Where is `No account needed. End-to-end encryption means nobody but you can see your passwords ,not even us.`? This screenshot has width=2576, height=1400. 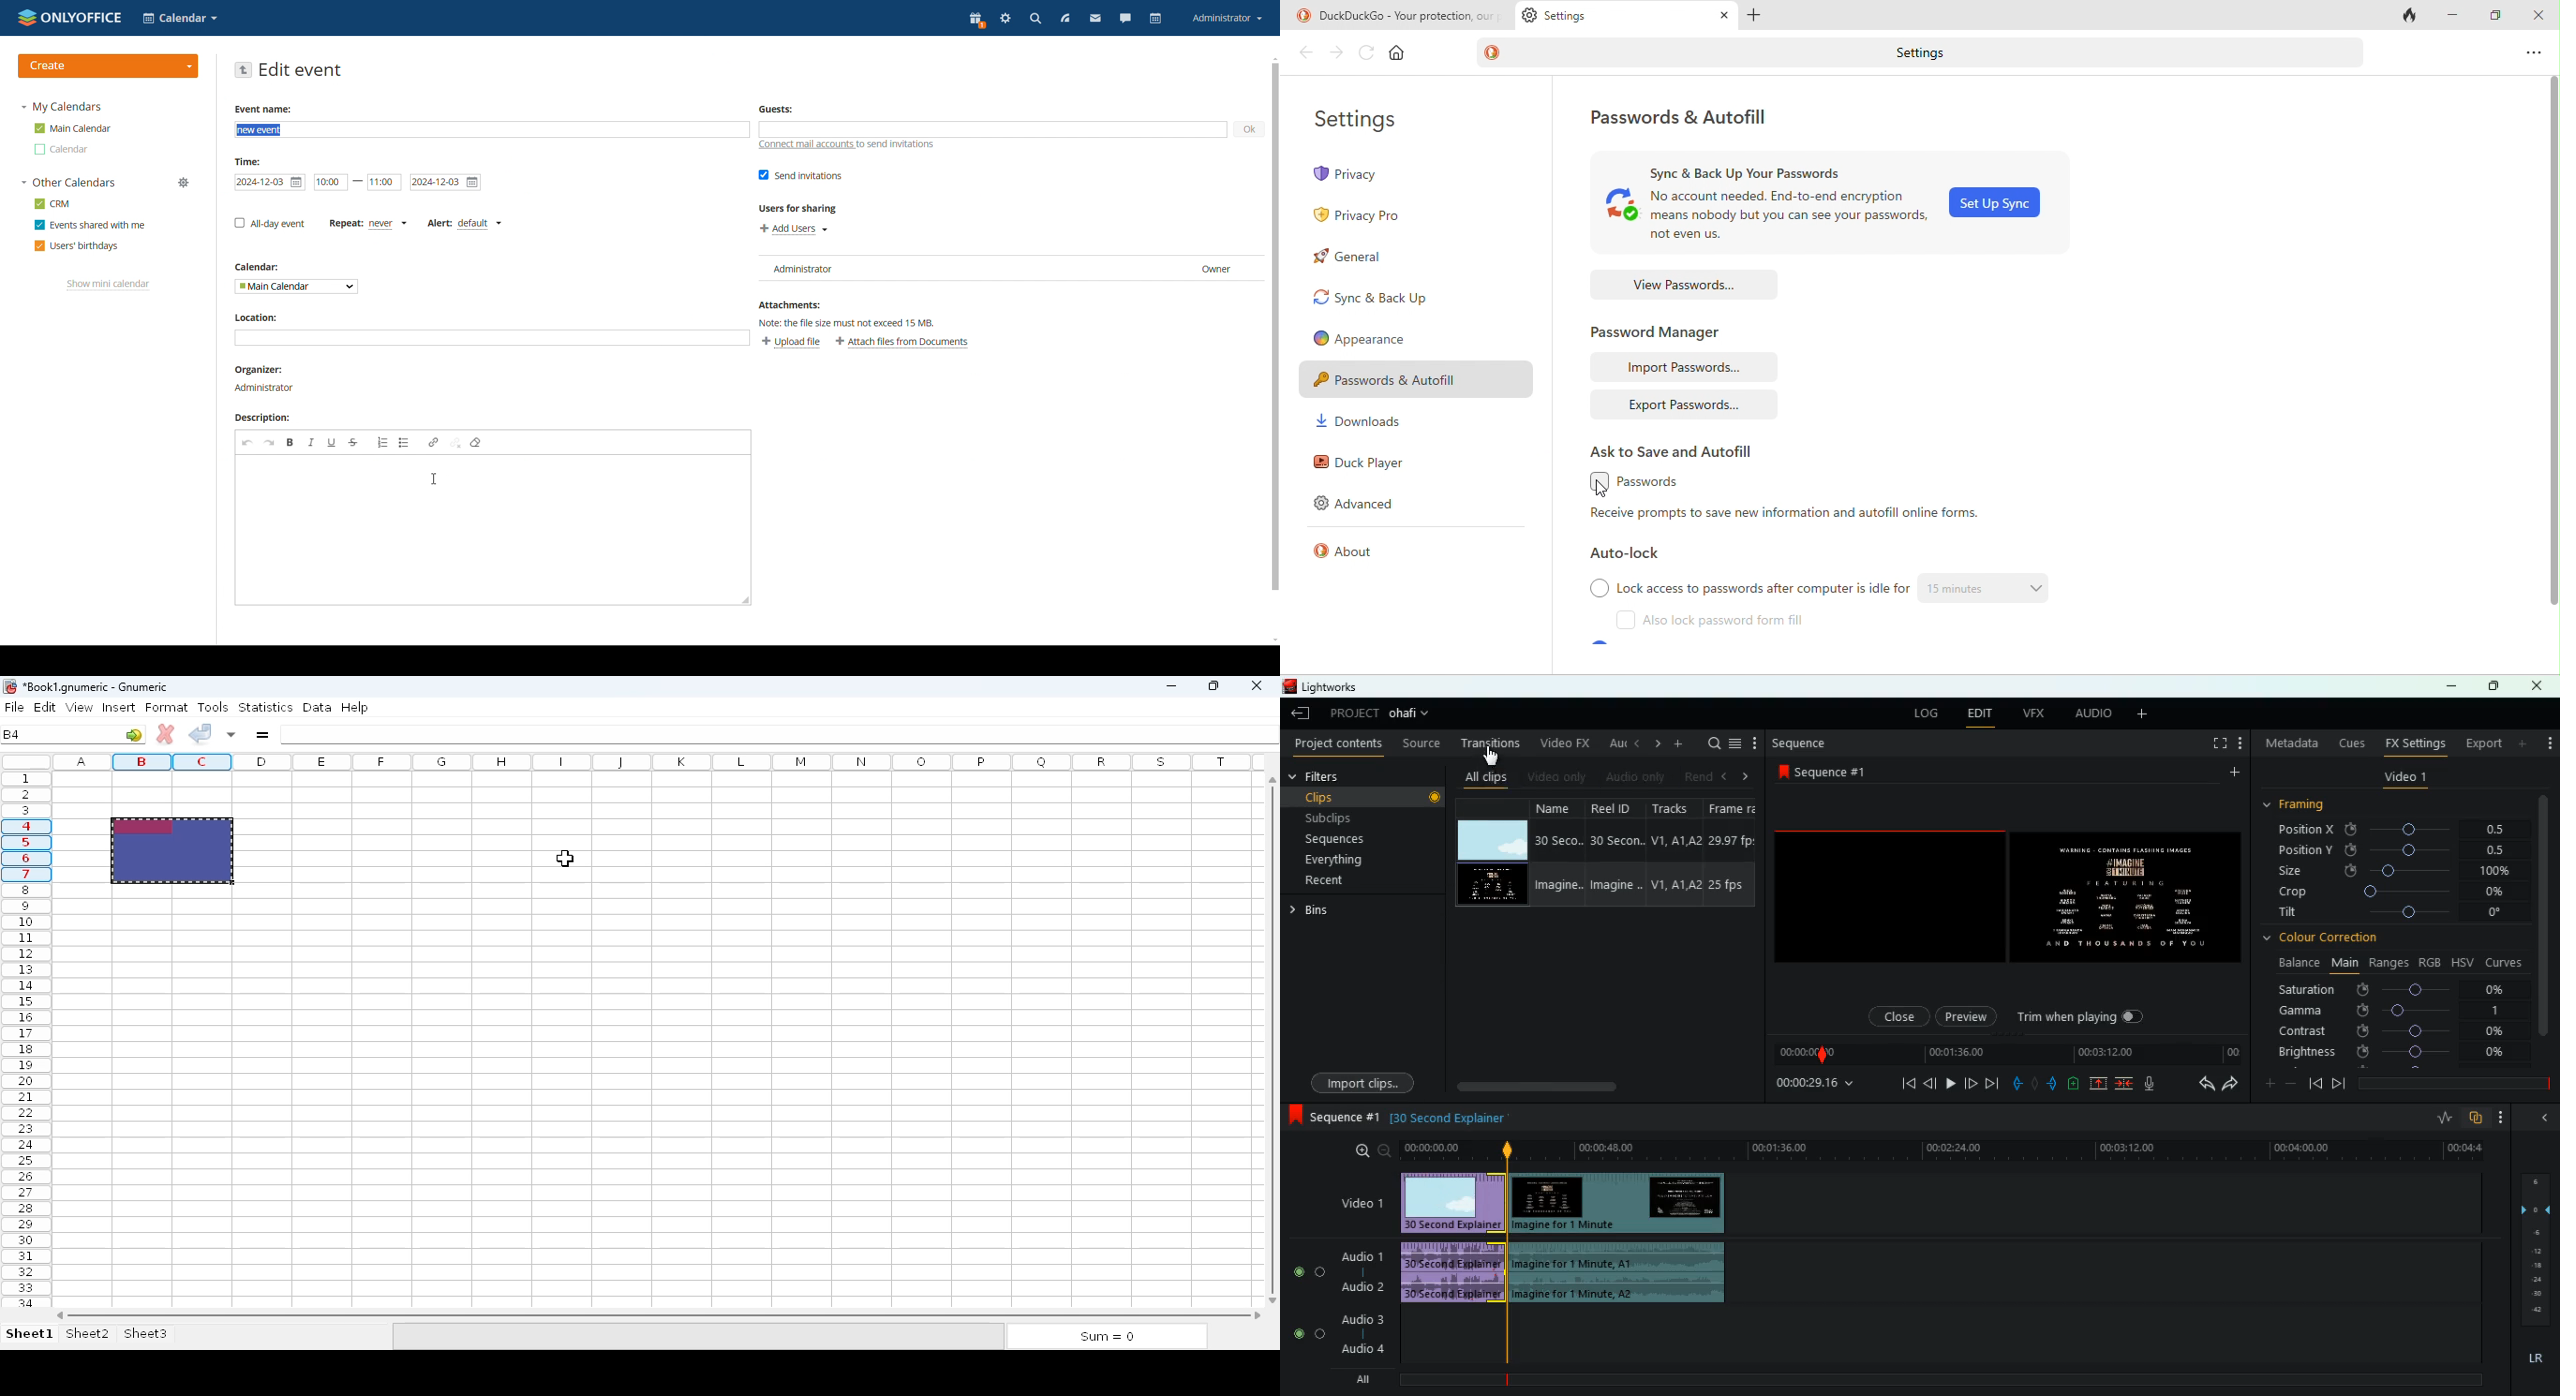 No account needed. End-to-end encryption means nobody but you can see your passwords ,not even us. is located at coordinates (1789, 220).